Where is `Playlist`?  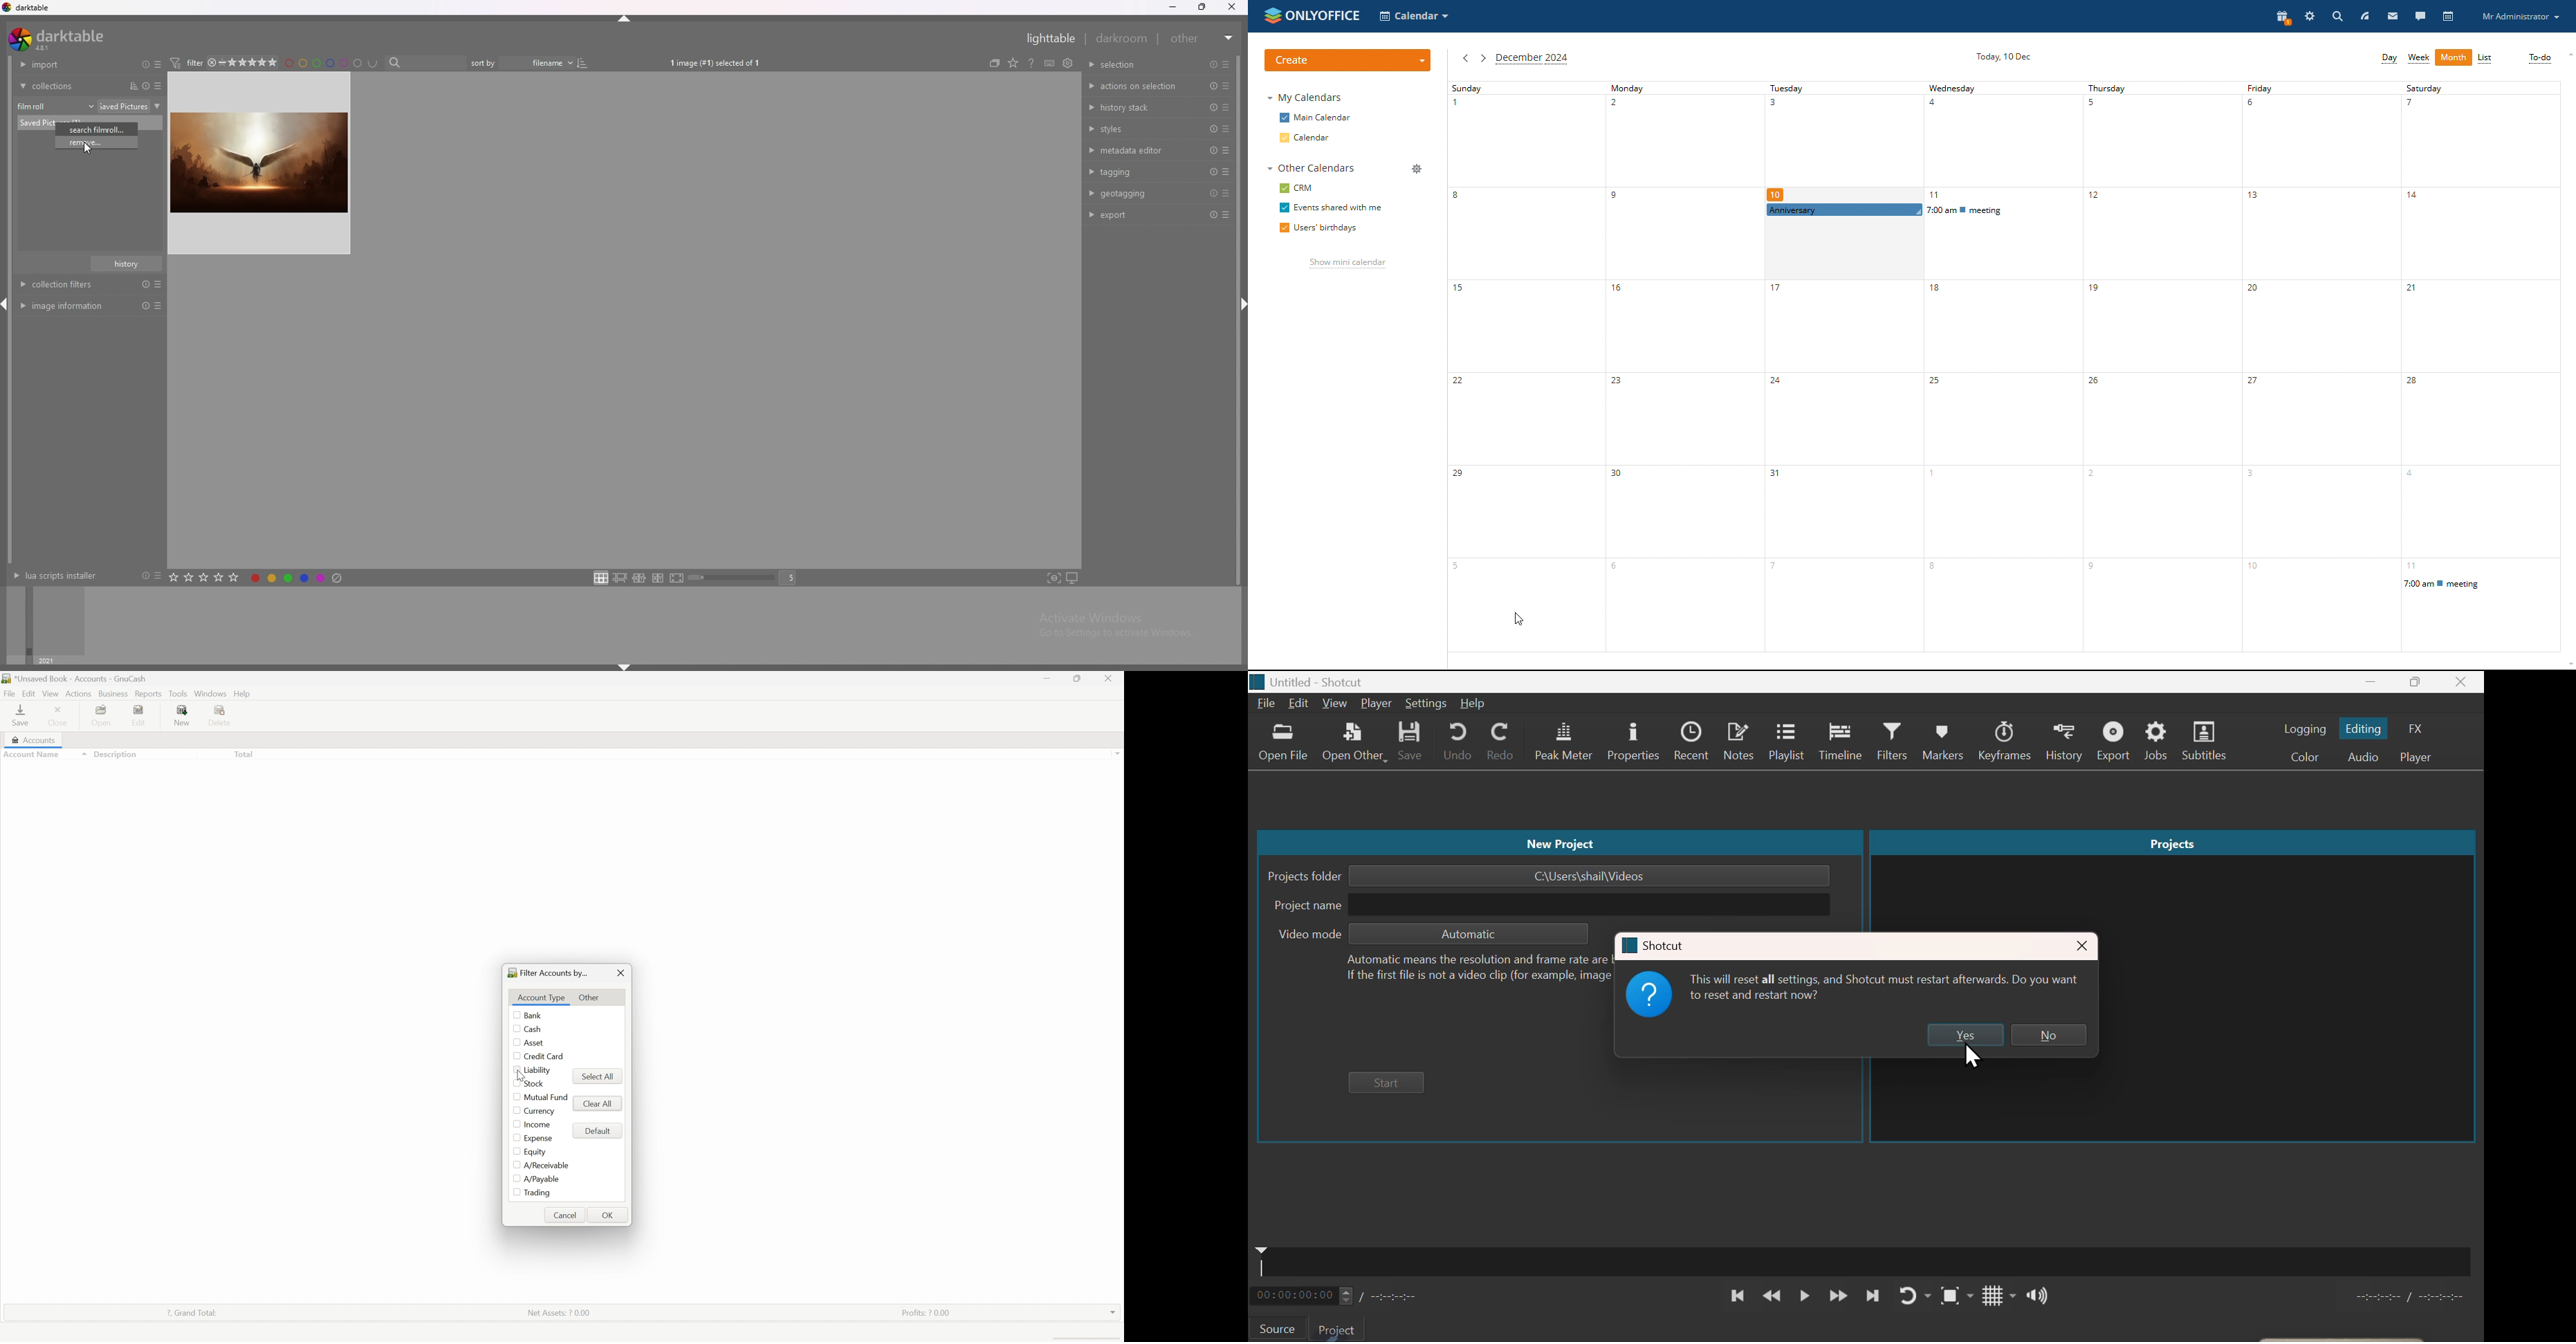 Playlist is located at coordinates (1786, 742).